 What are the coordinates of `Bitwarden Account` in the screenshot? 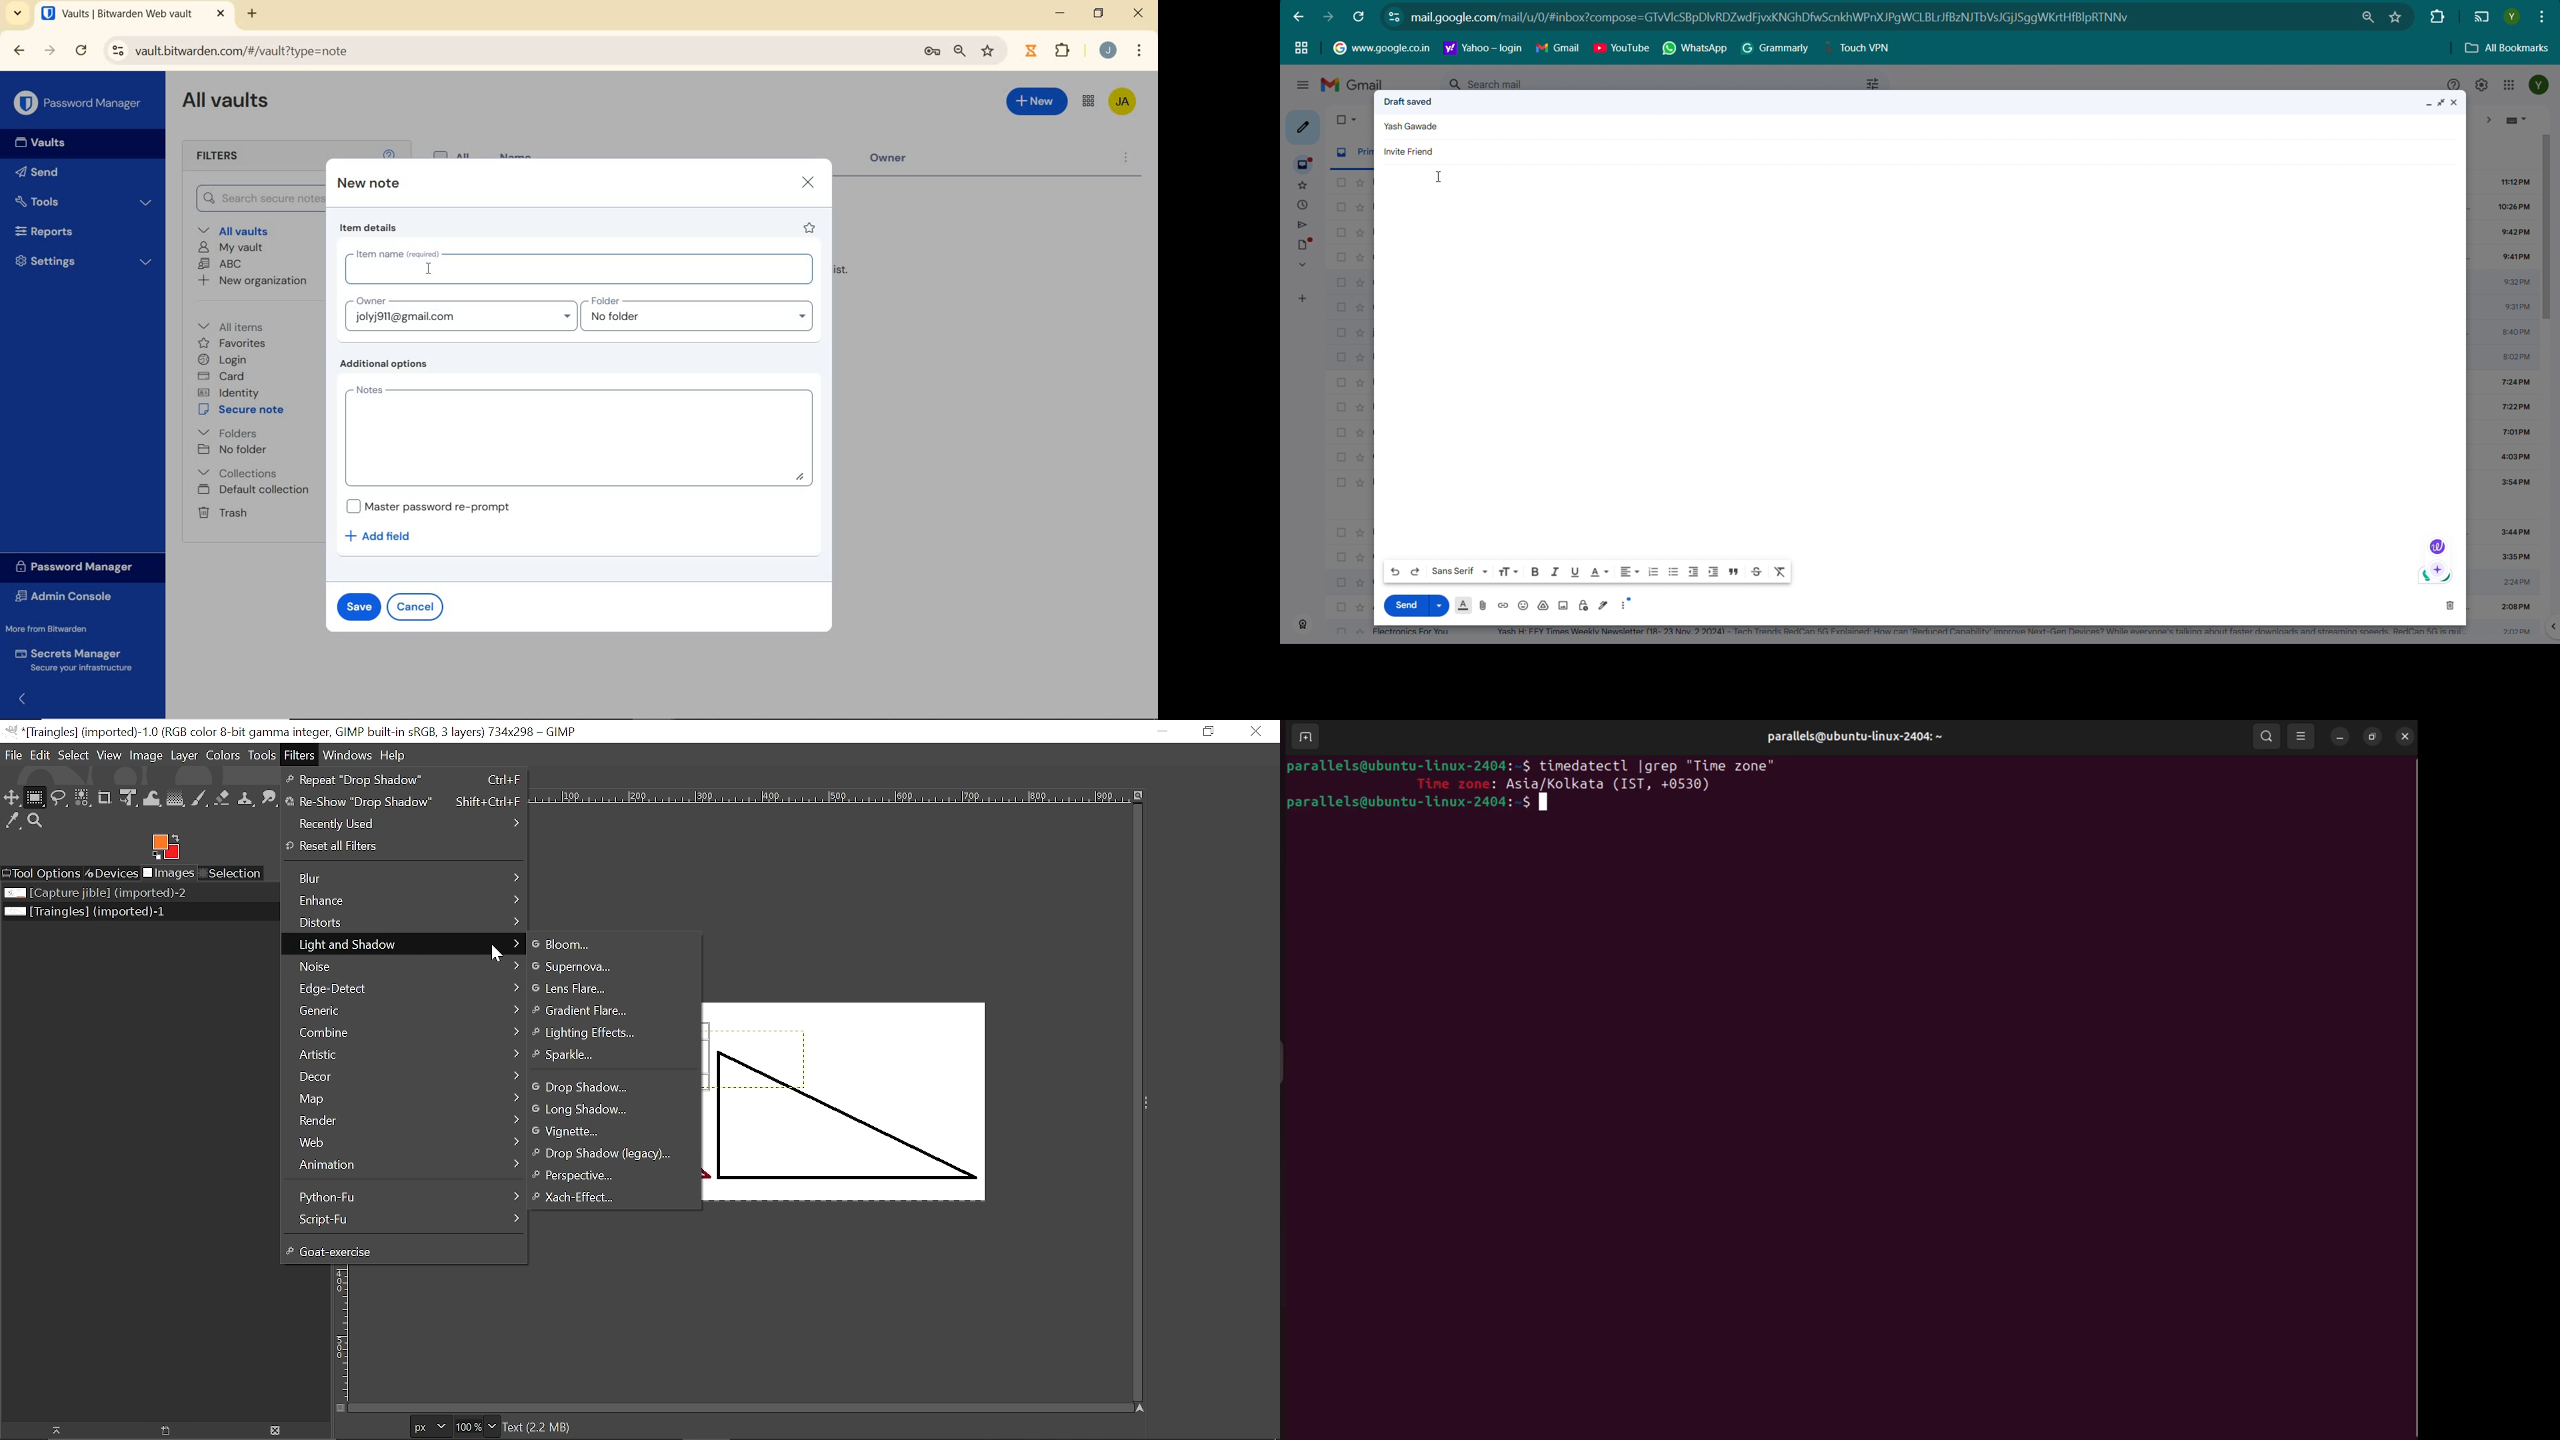 It's located at (1124, 103).